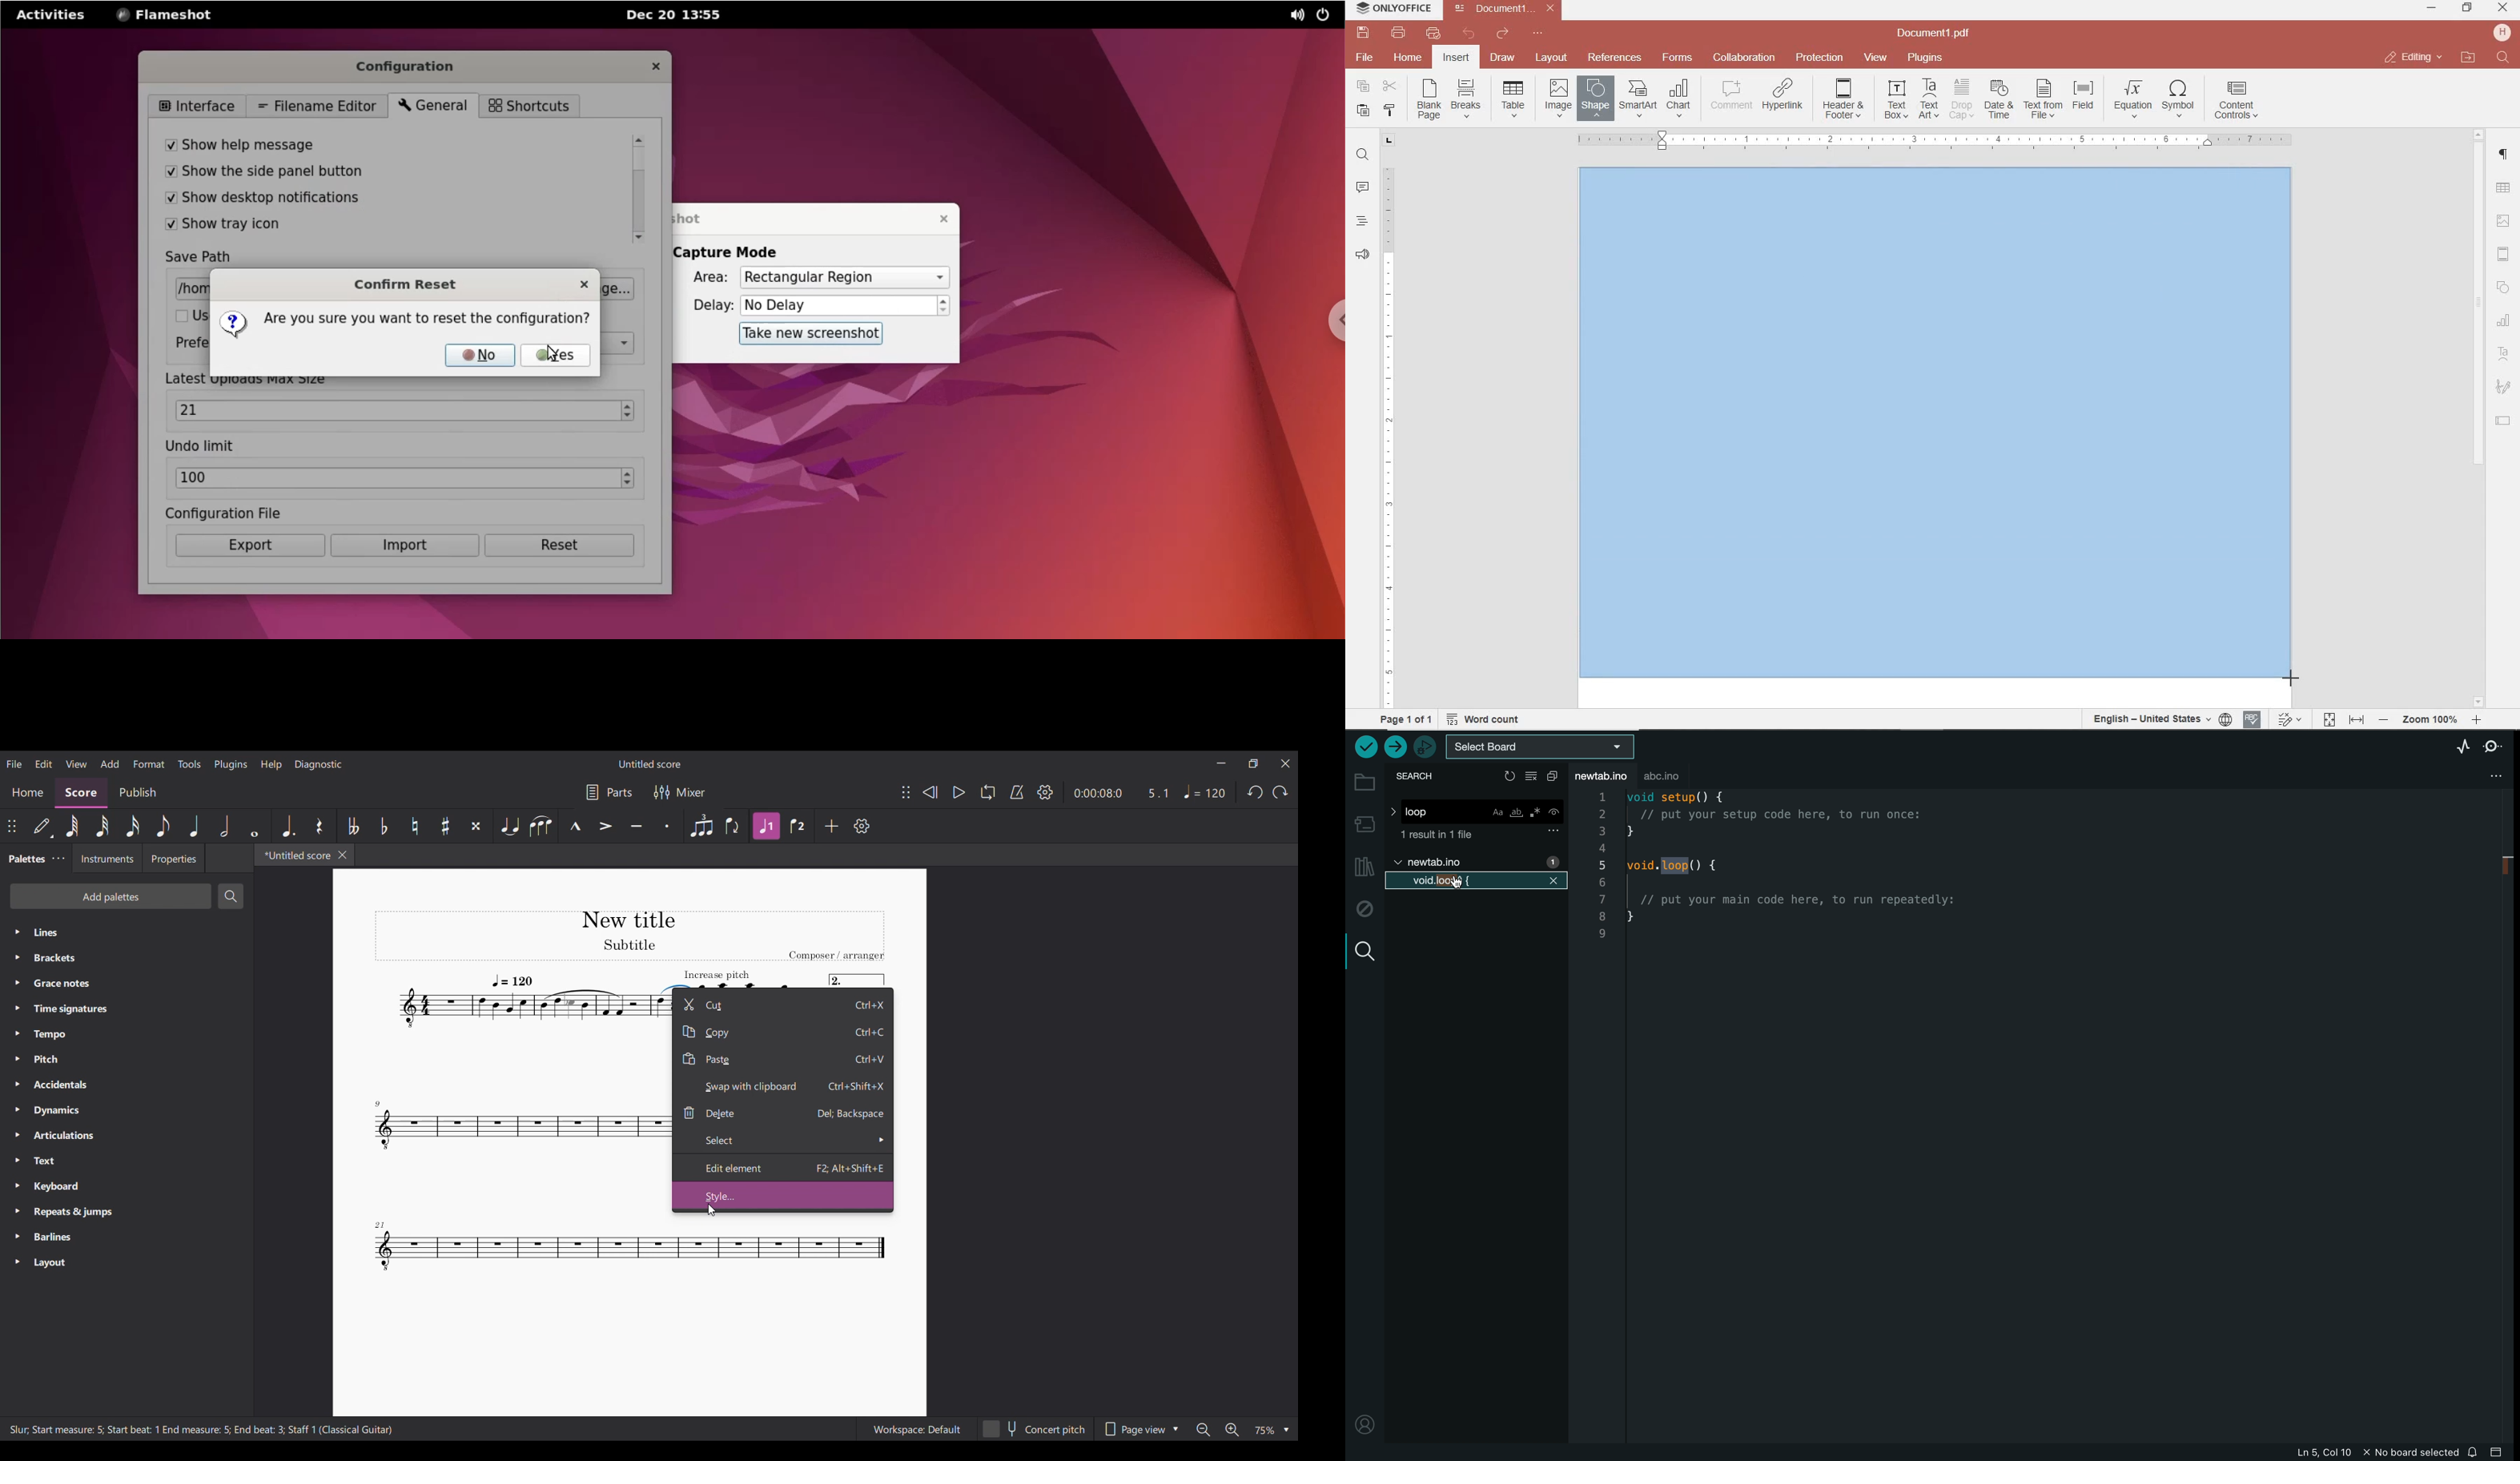  I want to click on Concert pitch toggle, so click(1035, 1429).